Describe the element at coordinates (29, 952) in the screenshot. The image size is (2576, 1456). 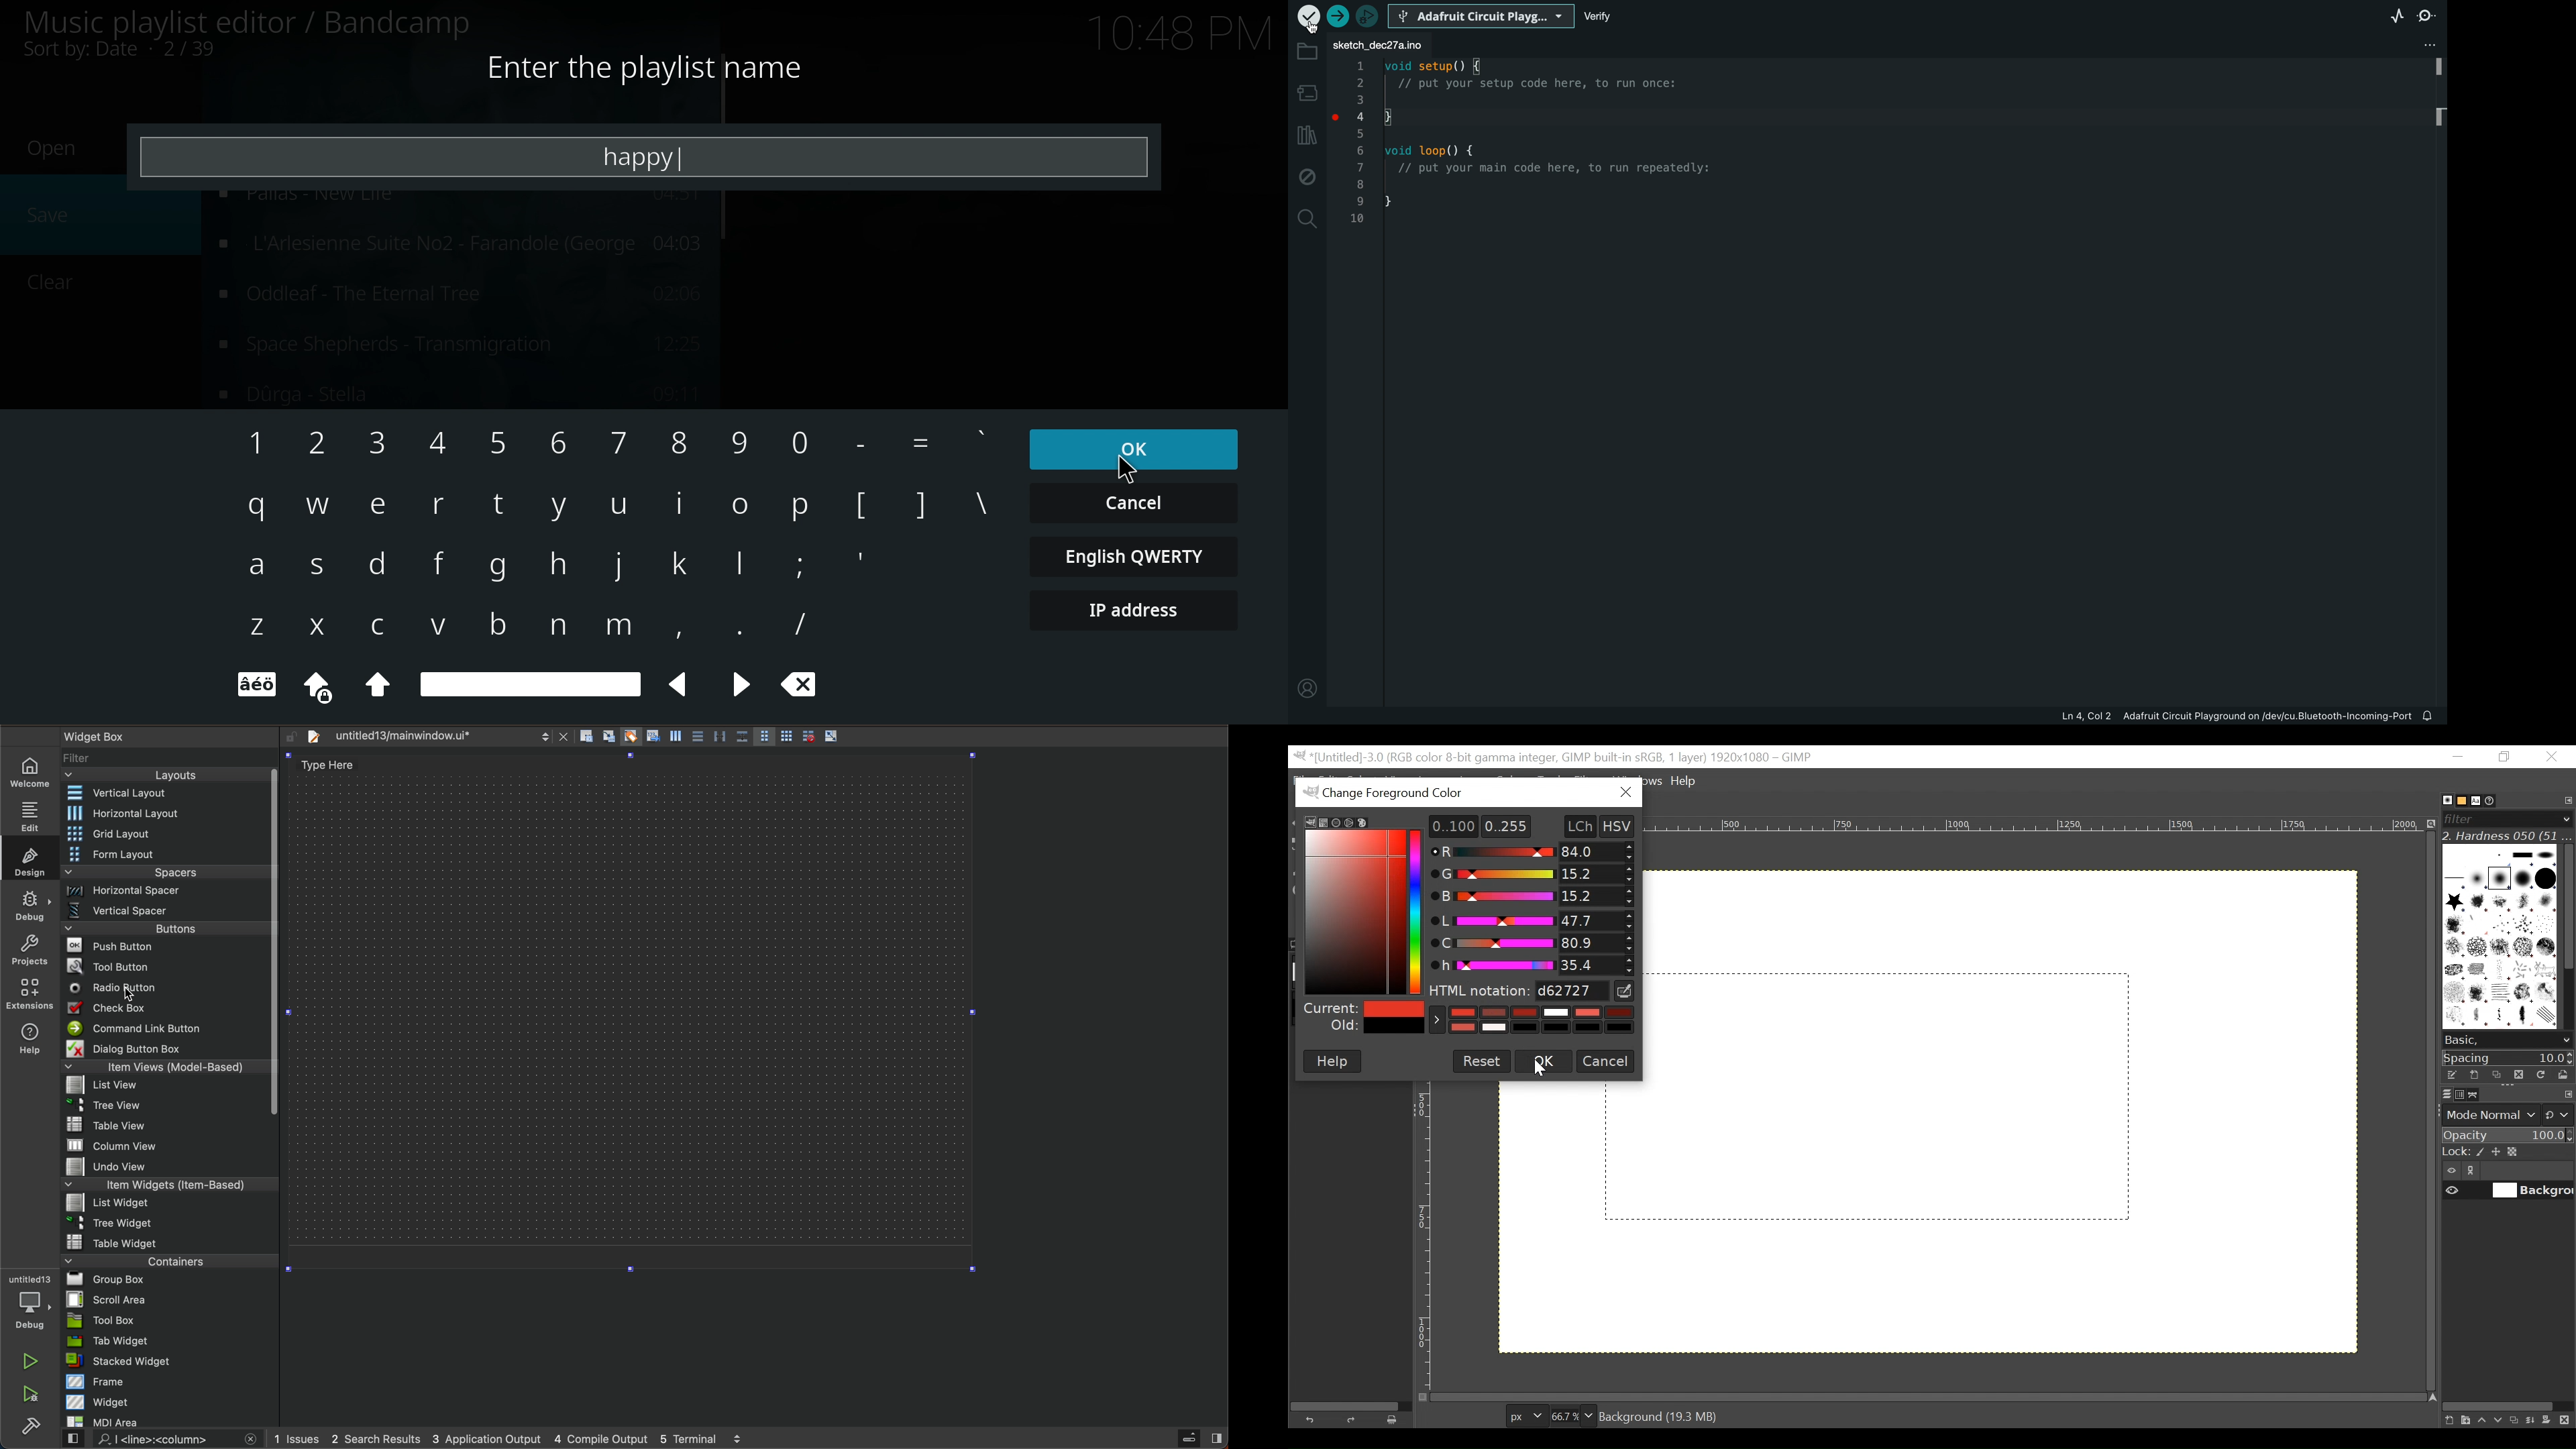
I see `projects` at that location.